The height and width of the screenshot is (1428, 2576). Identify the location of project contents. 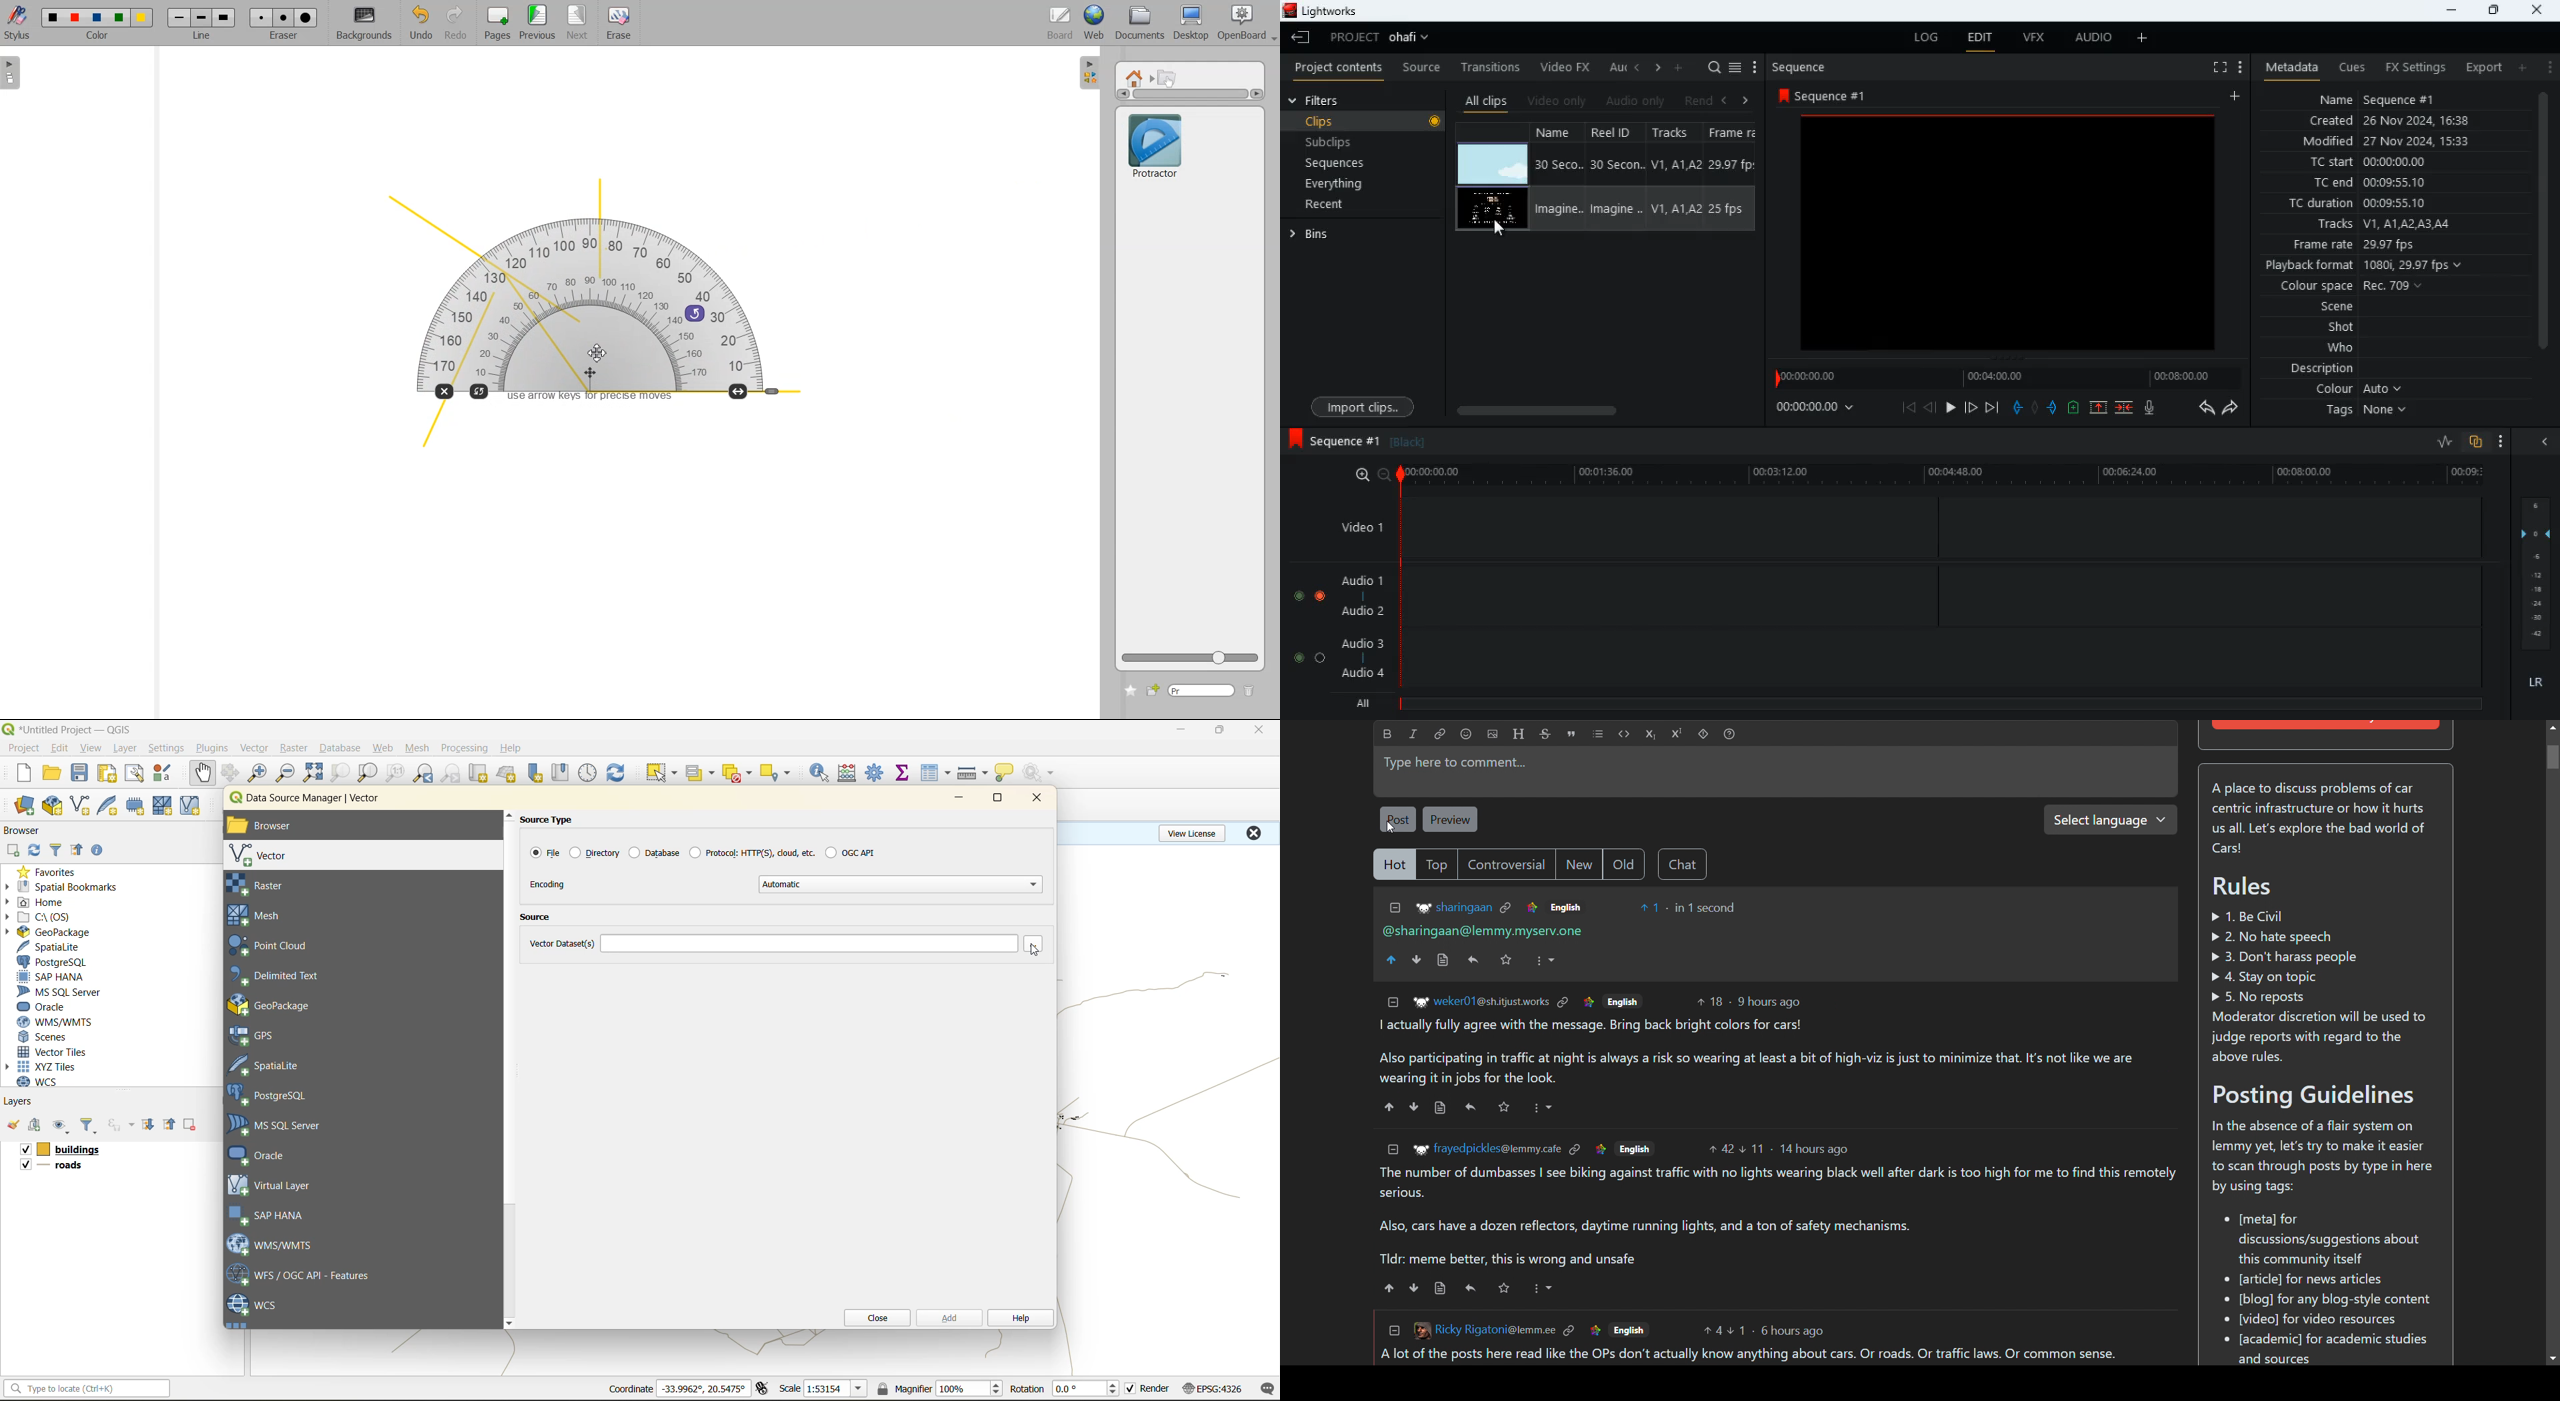
(1343, 68).